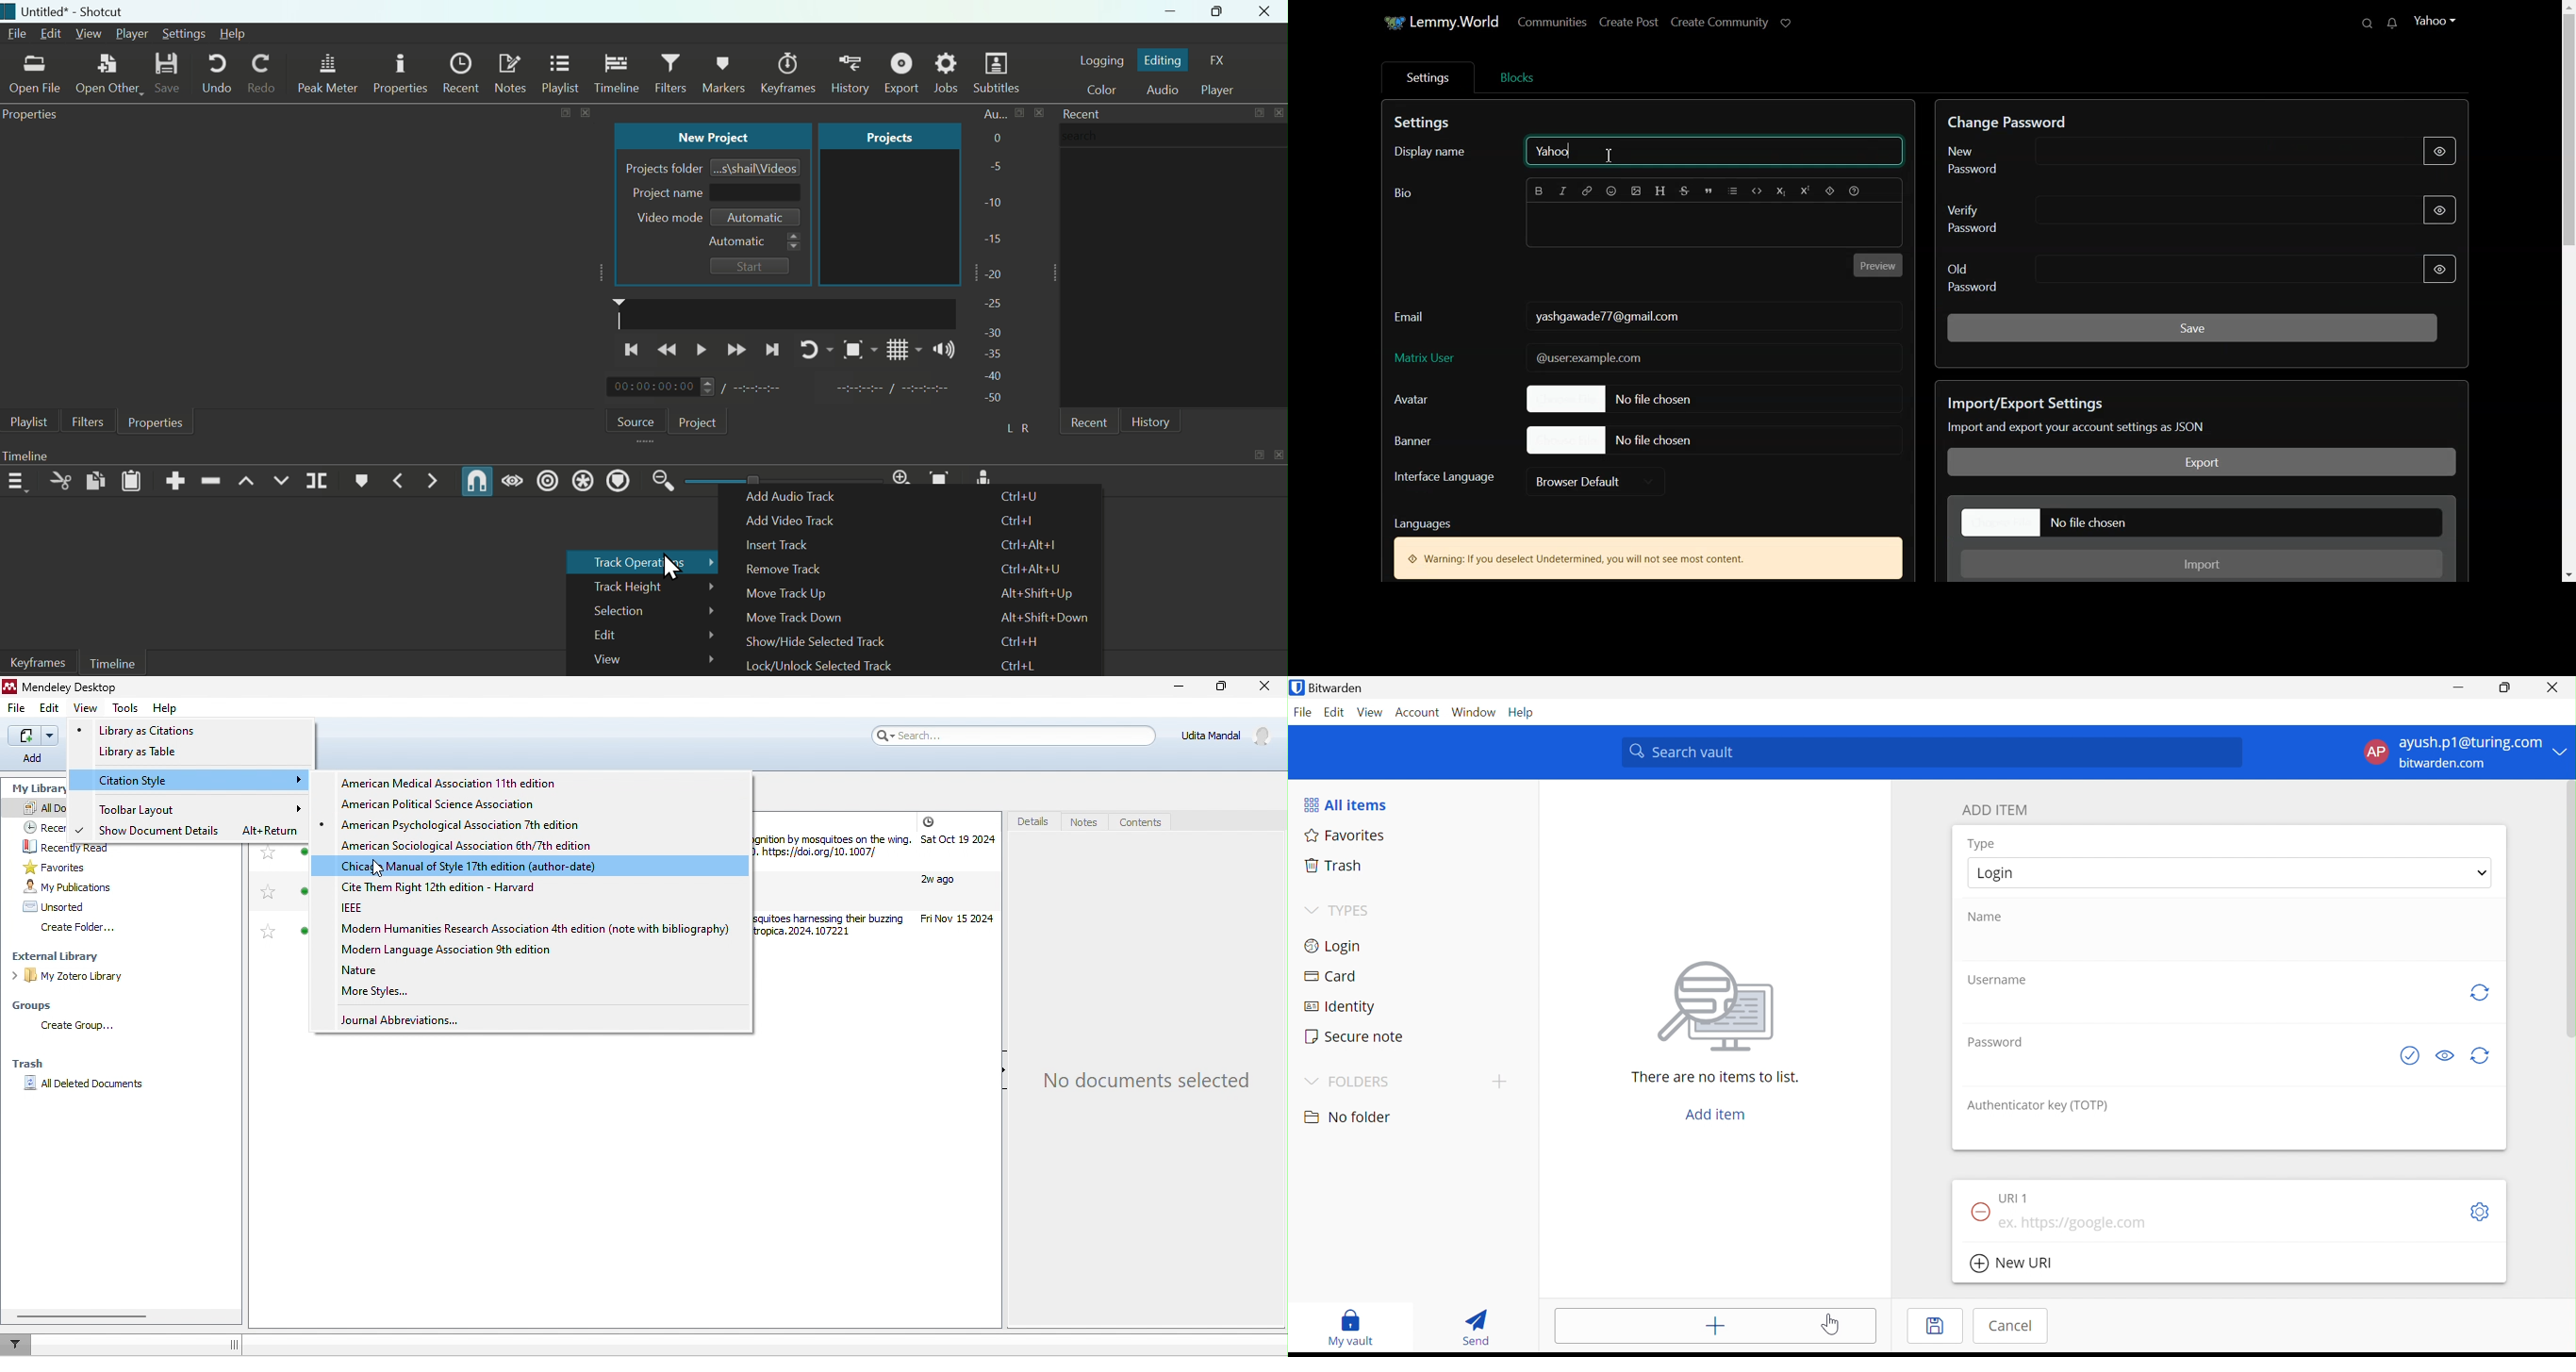 This screenshot has width=2576, height=1372. Describe the element at coordinates (661, 167) in the screenshot. I see `Projects folder` at that location.